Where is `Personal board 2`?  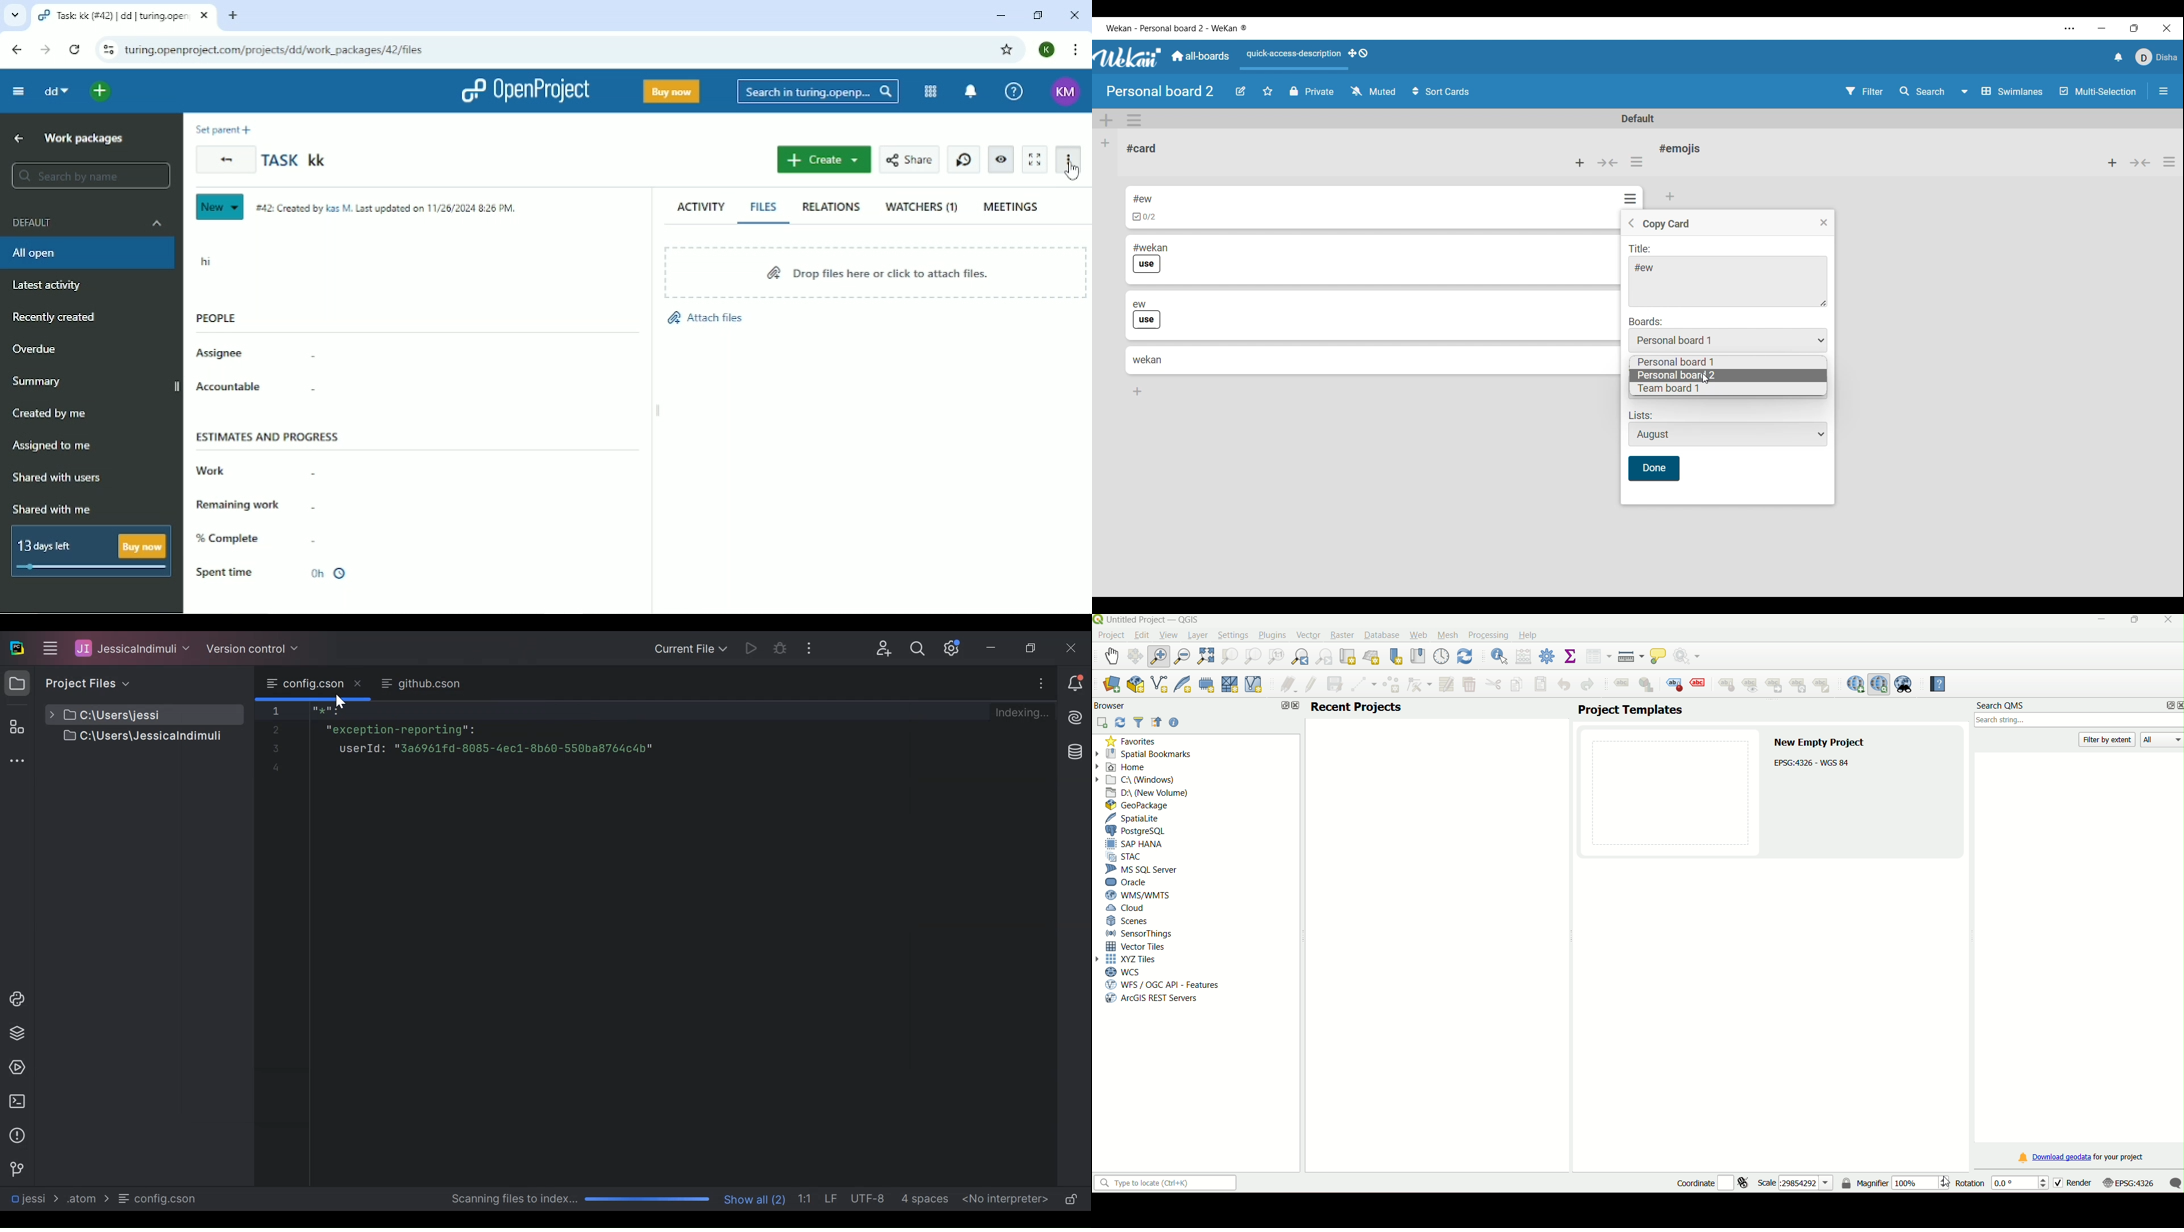
Personal board 2 is located at coordinates (1728, 377).